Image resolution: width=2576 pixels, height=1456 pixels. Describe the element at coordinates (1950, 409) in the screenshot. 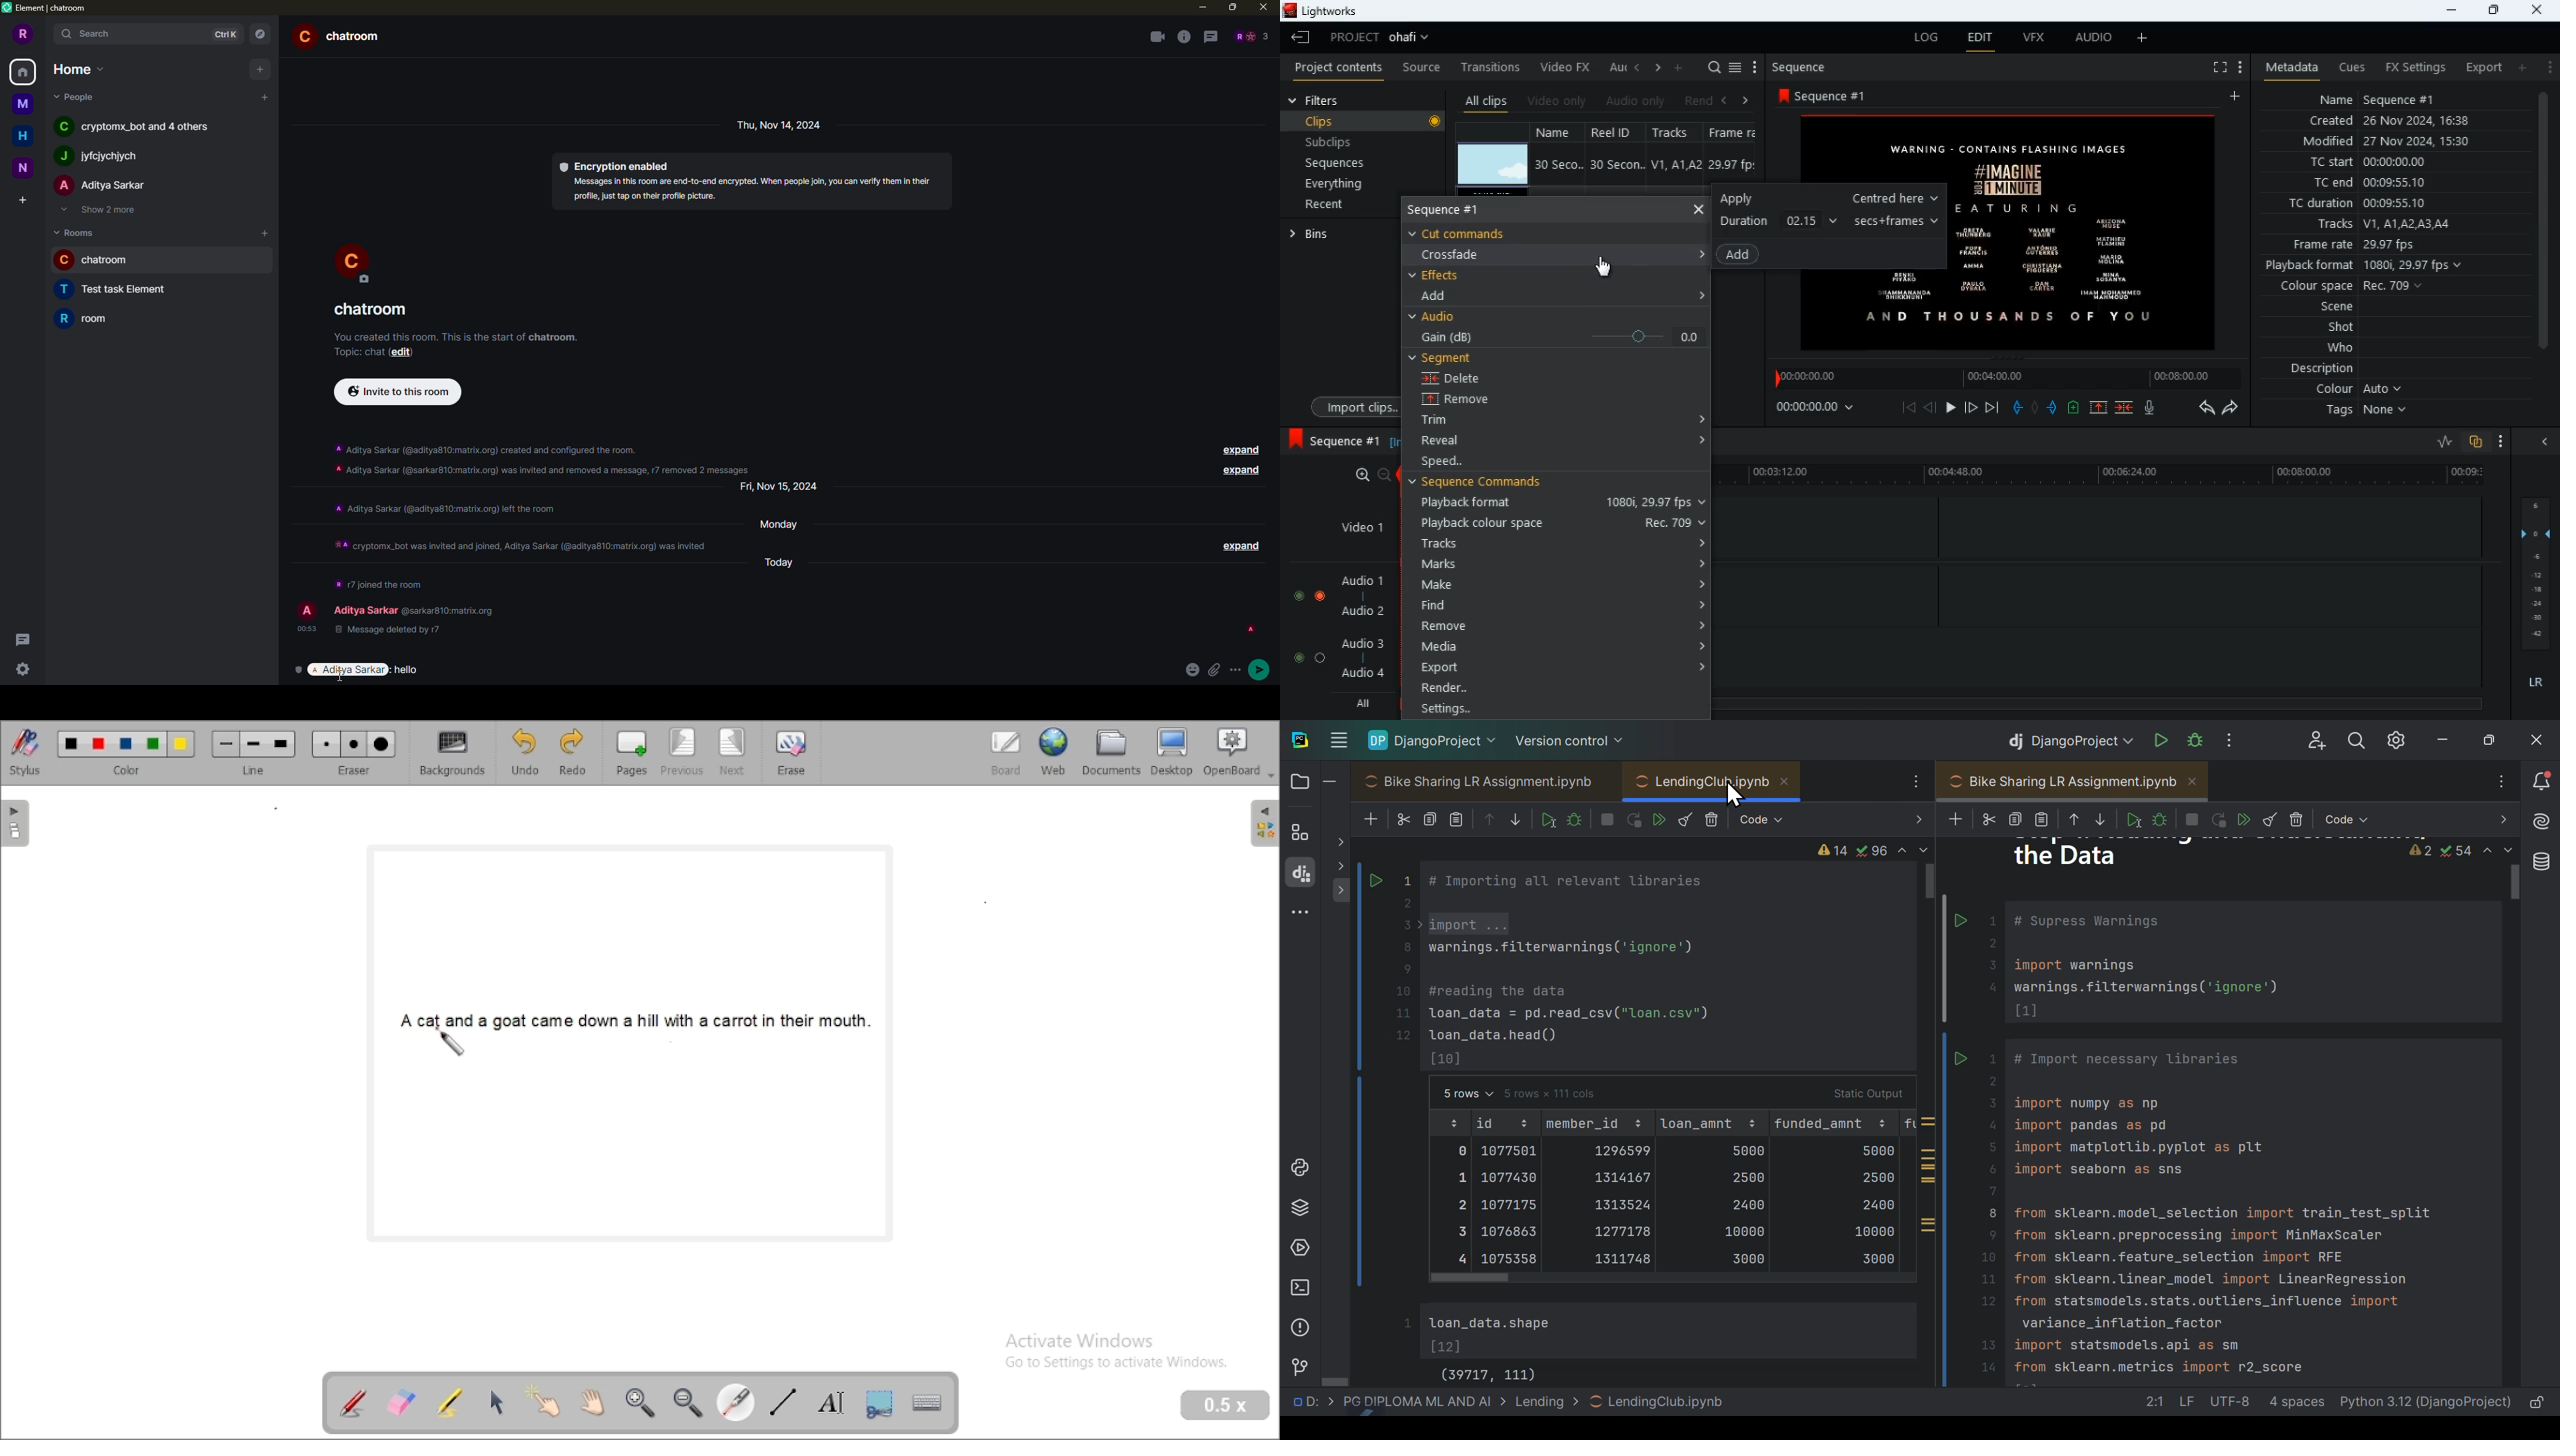

I see `play` at that location.